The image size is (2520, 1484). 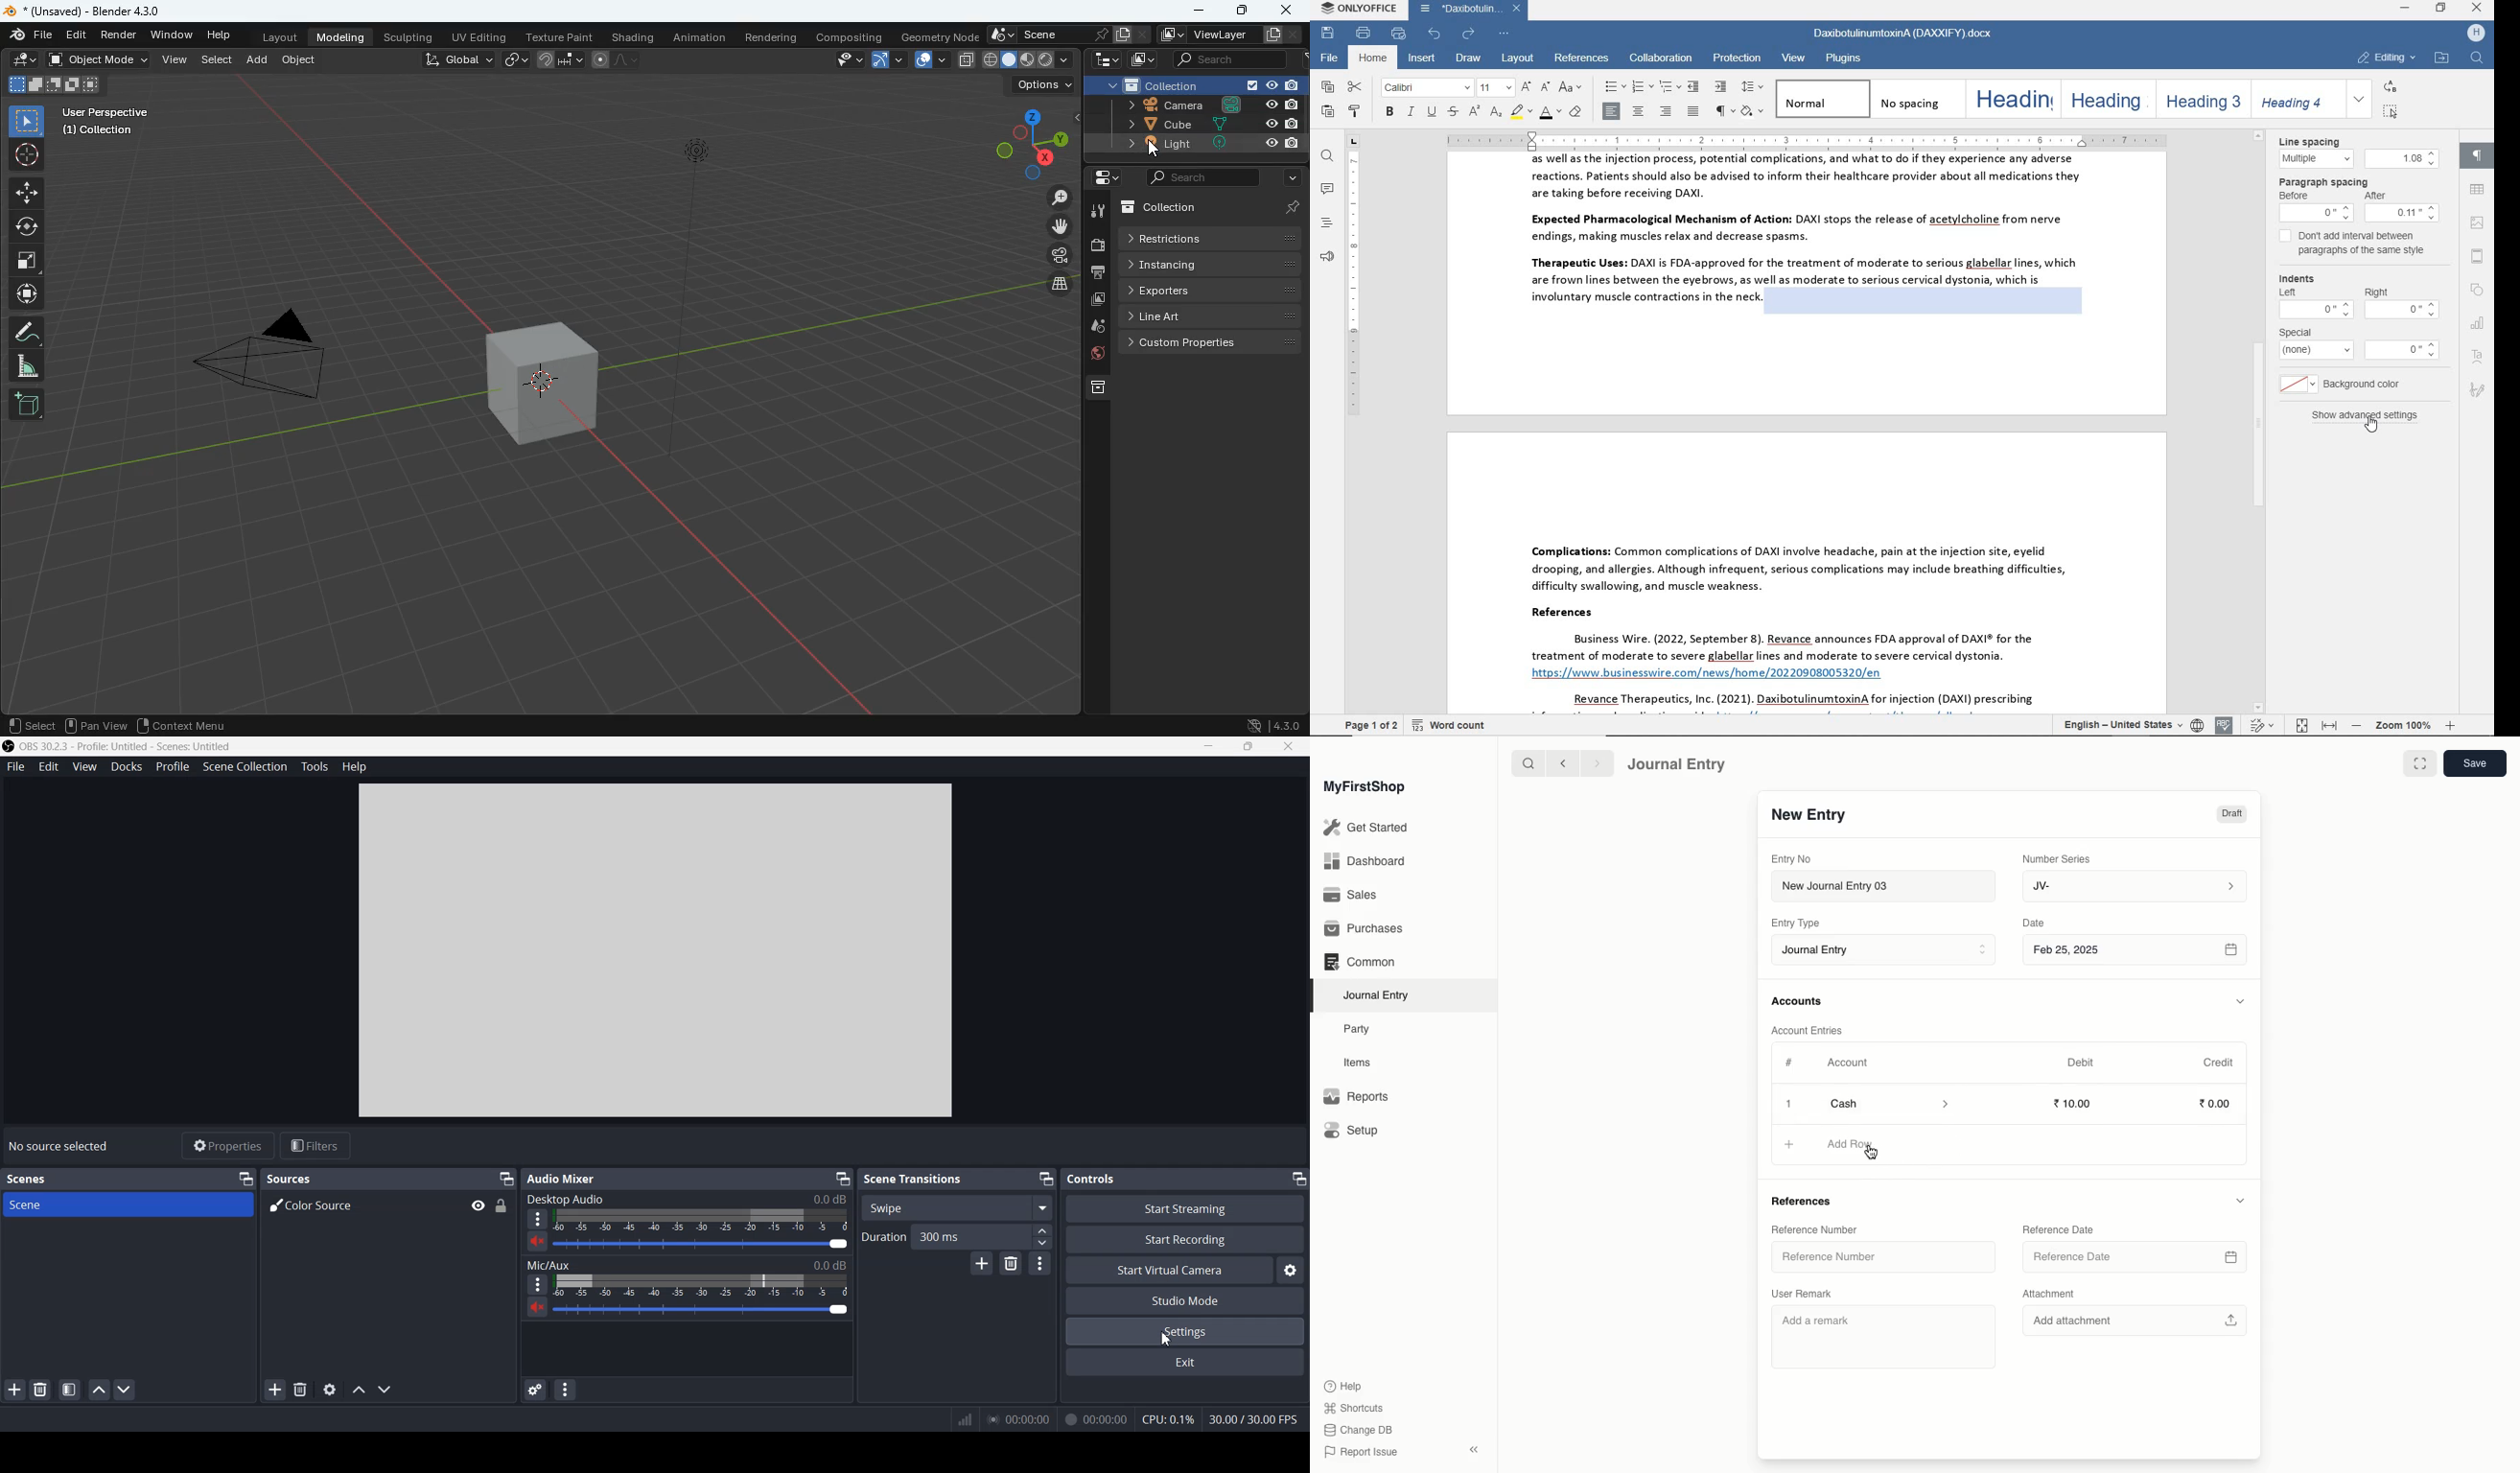 I want to click on Journal Entry, so click(x=1380, y=995).